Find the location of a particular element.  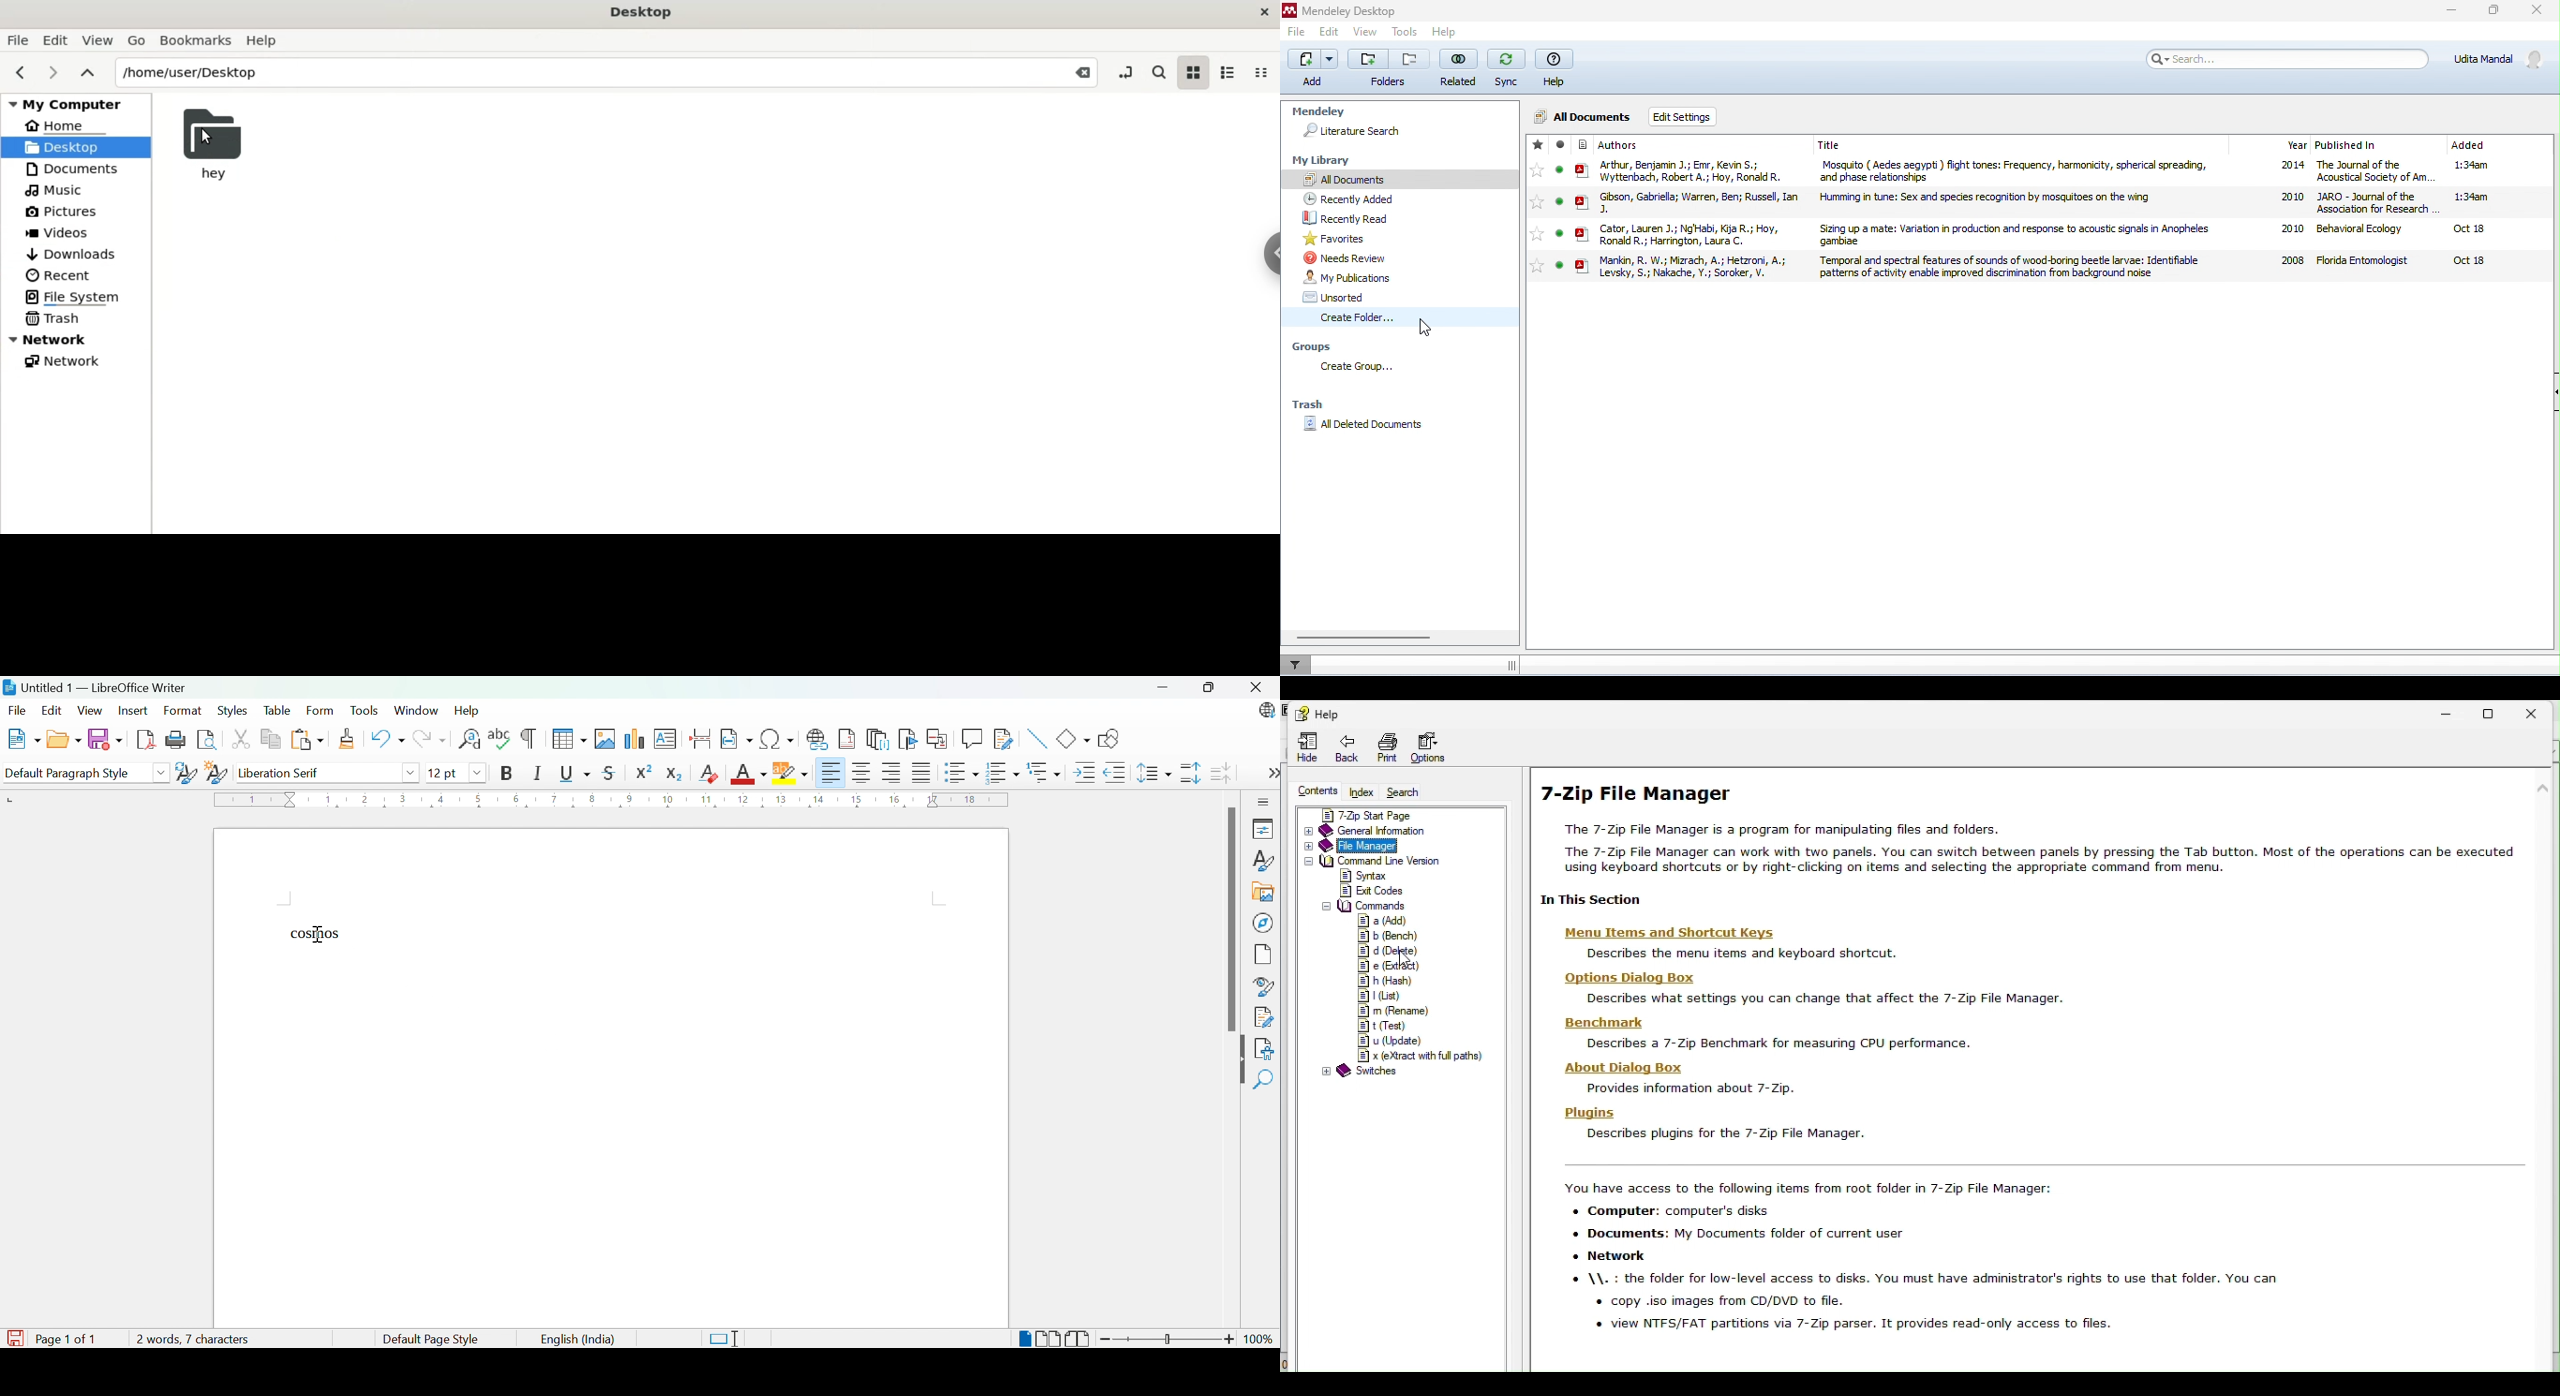

Cator, Lauren J. Ng'Habi, Kija R. Hoy, Ronald R. Harrington, Laura C. is located at coordinates (1691, 235).